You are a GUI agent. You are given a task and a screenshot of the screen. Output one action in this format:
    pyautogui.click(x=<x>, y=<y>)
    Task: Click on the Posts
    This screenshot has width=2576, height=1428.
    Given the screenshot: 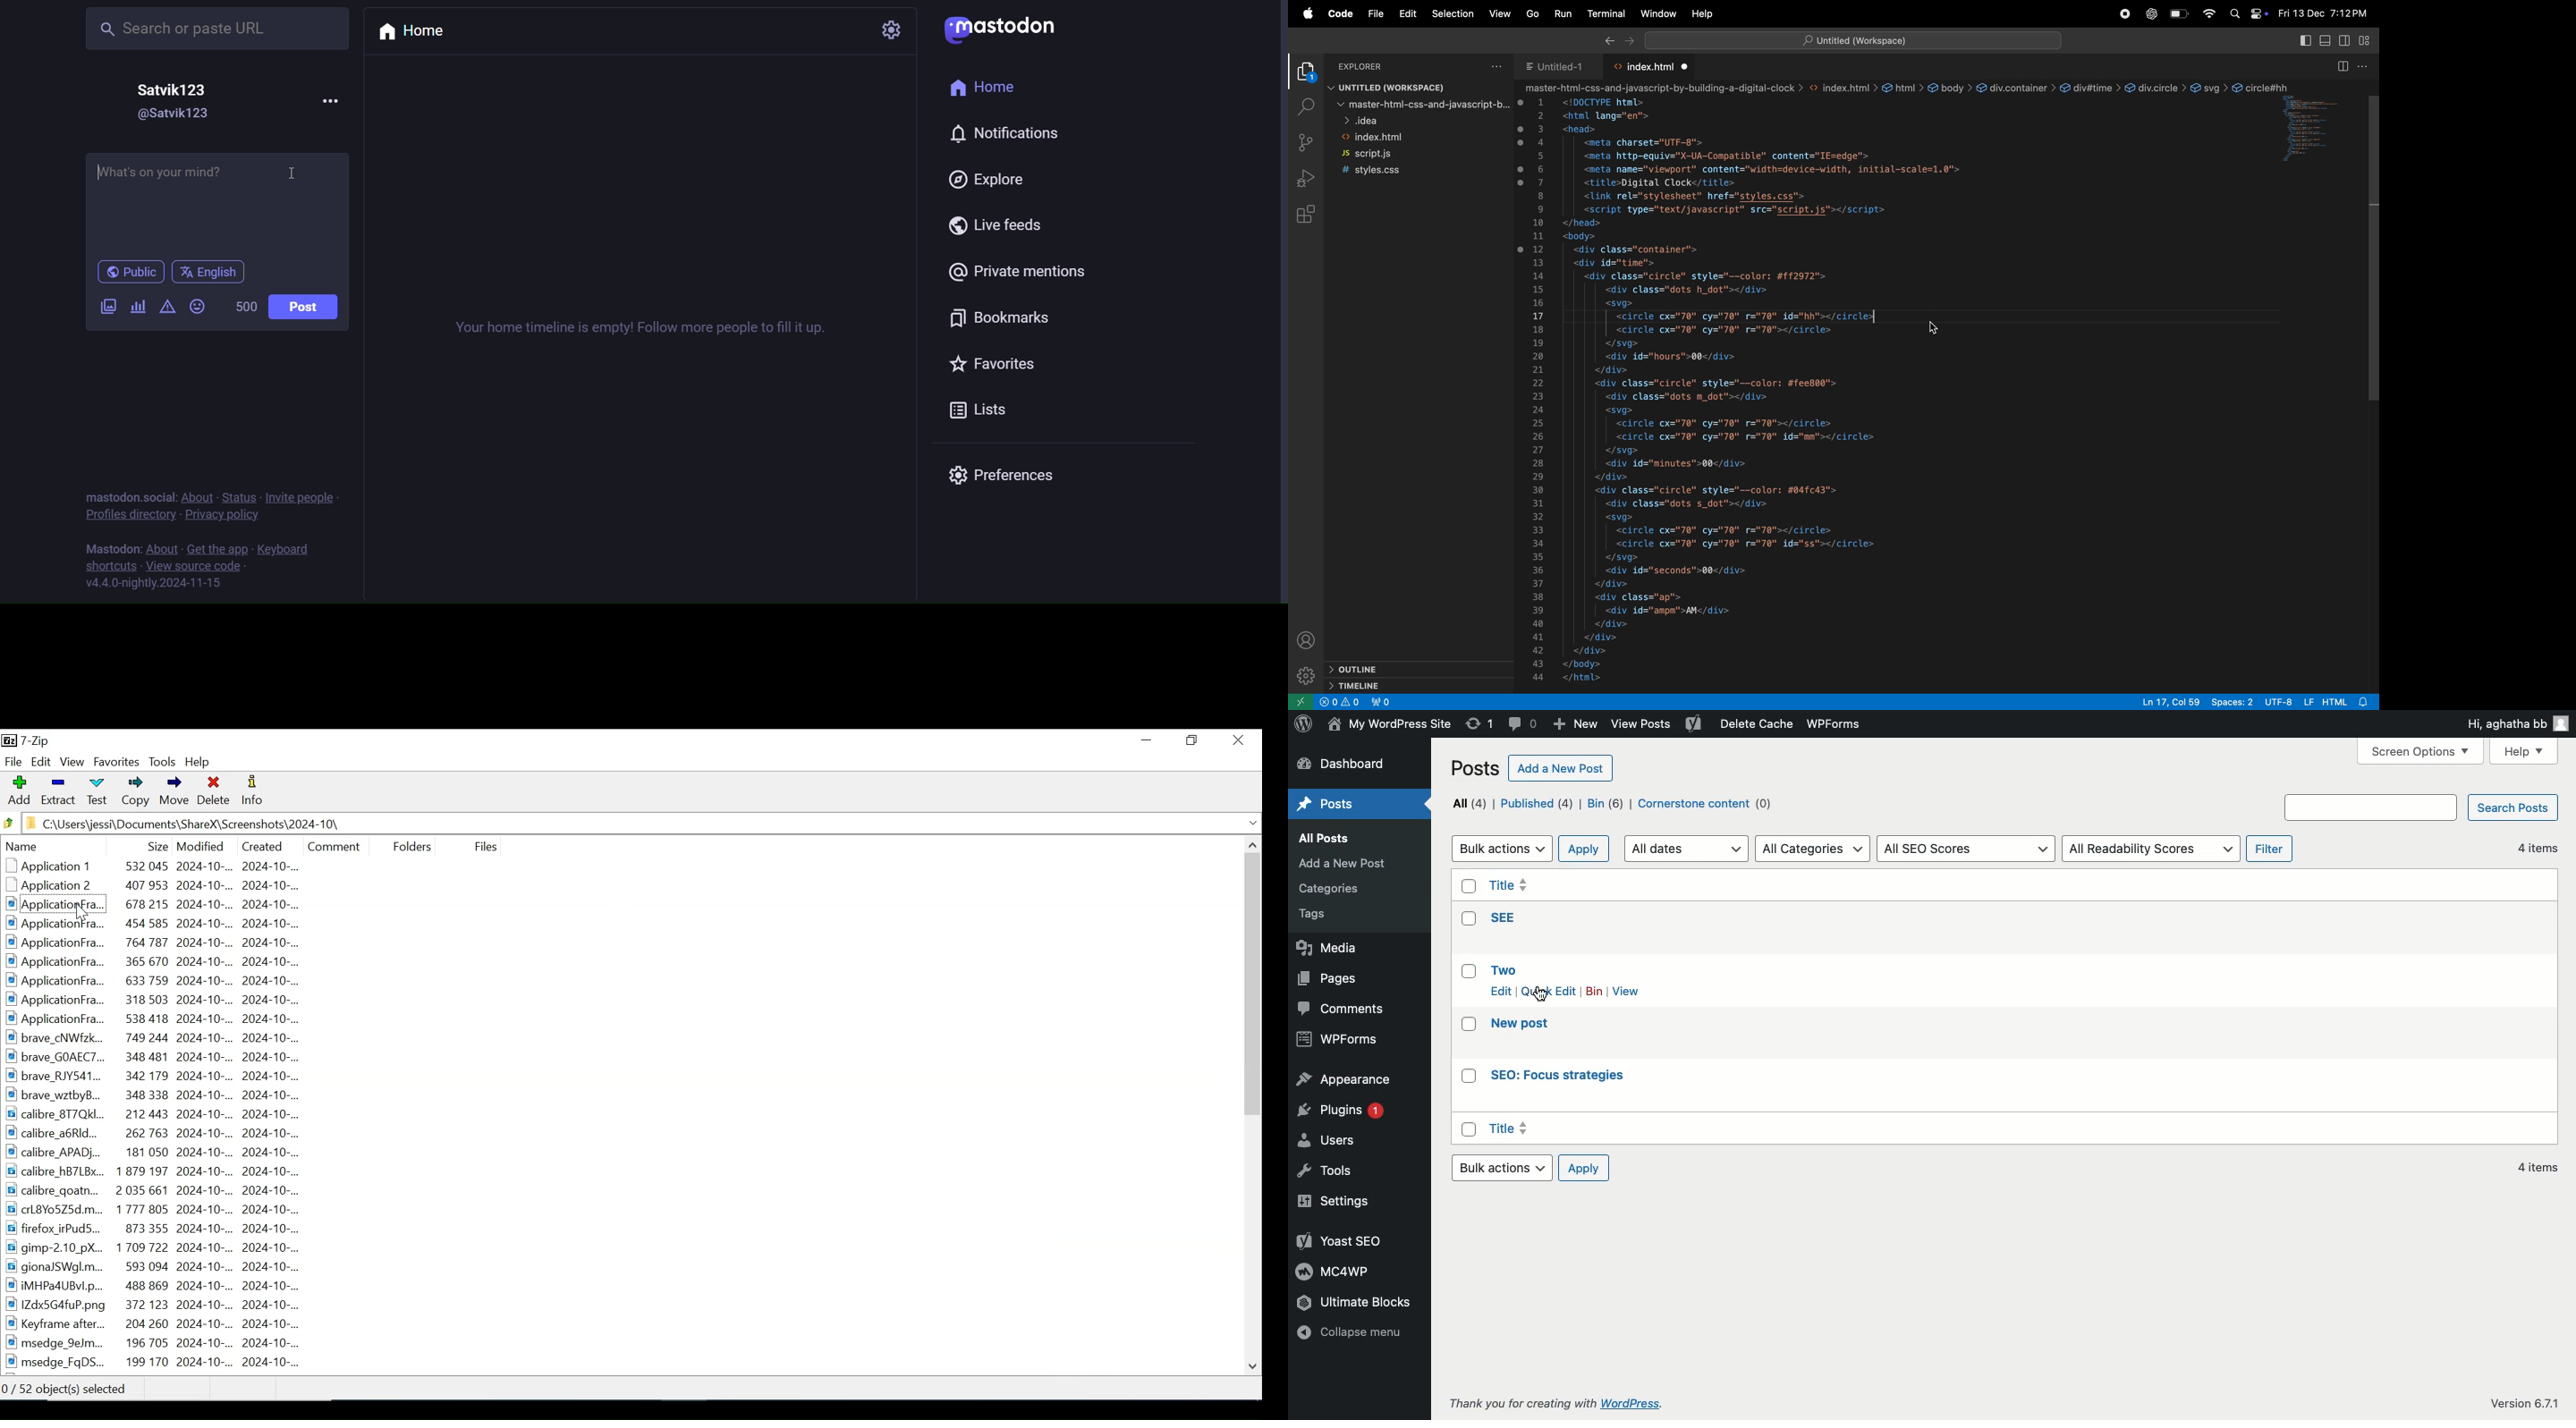 What is the action you would take?
    pyautogui.click(x=1477, y=767)
    